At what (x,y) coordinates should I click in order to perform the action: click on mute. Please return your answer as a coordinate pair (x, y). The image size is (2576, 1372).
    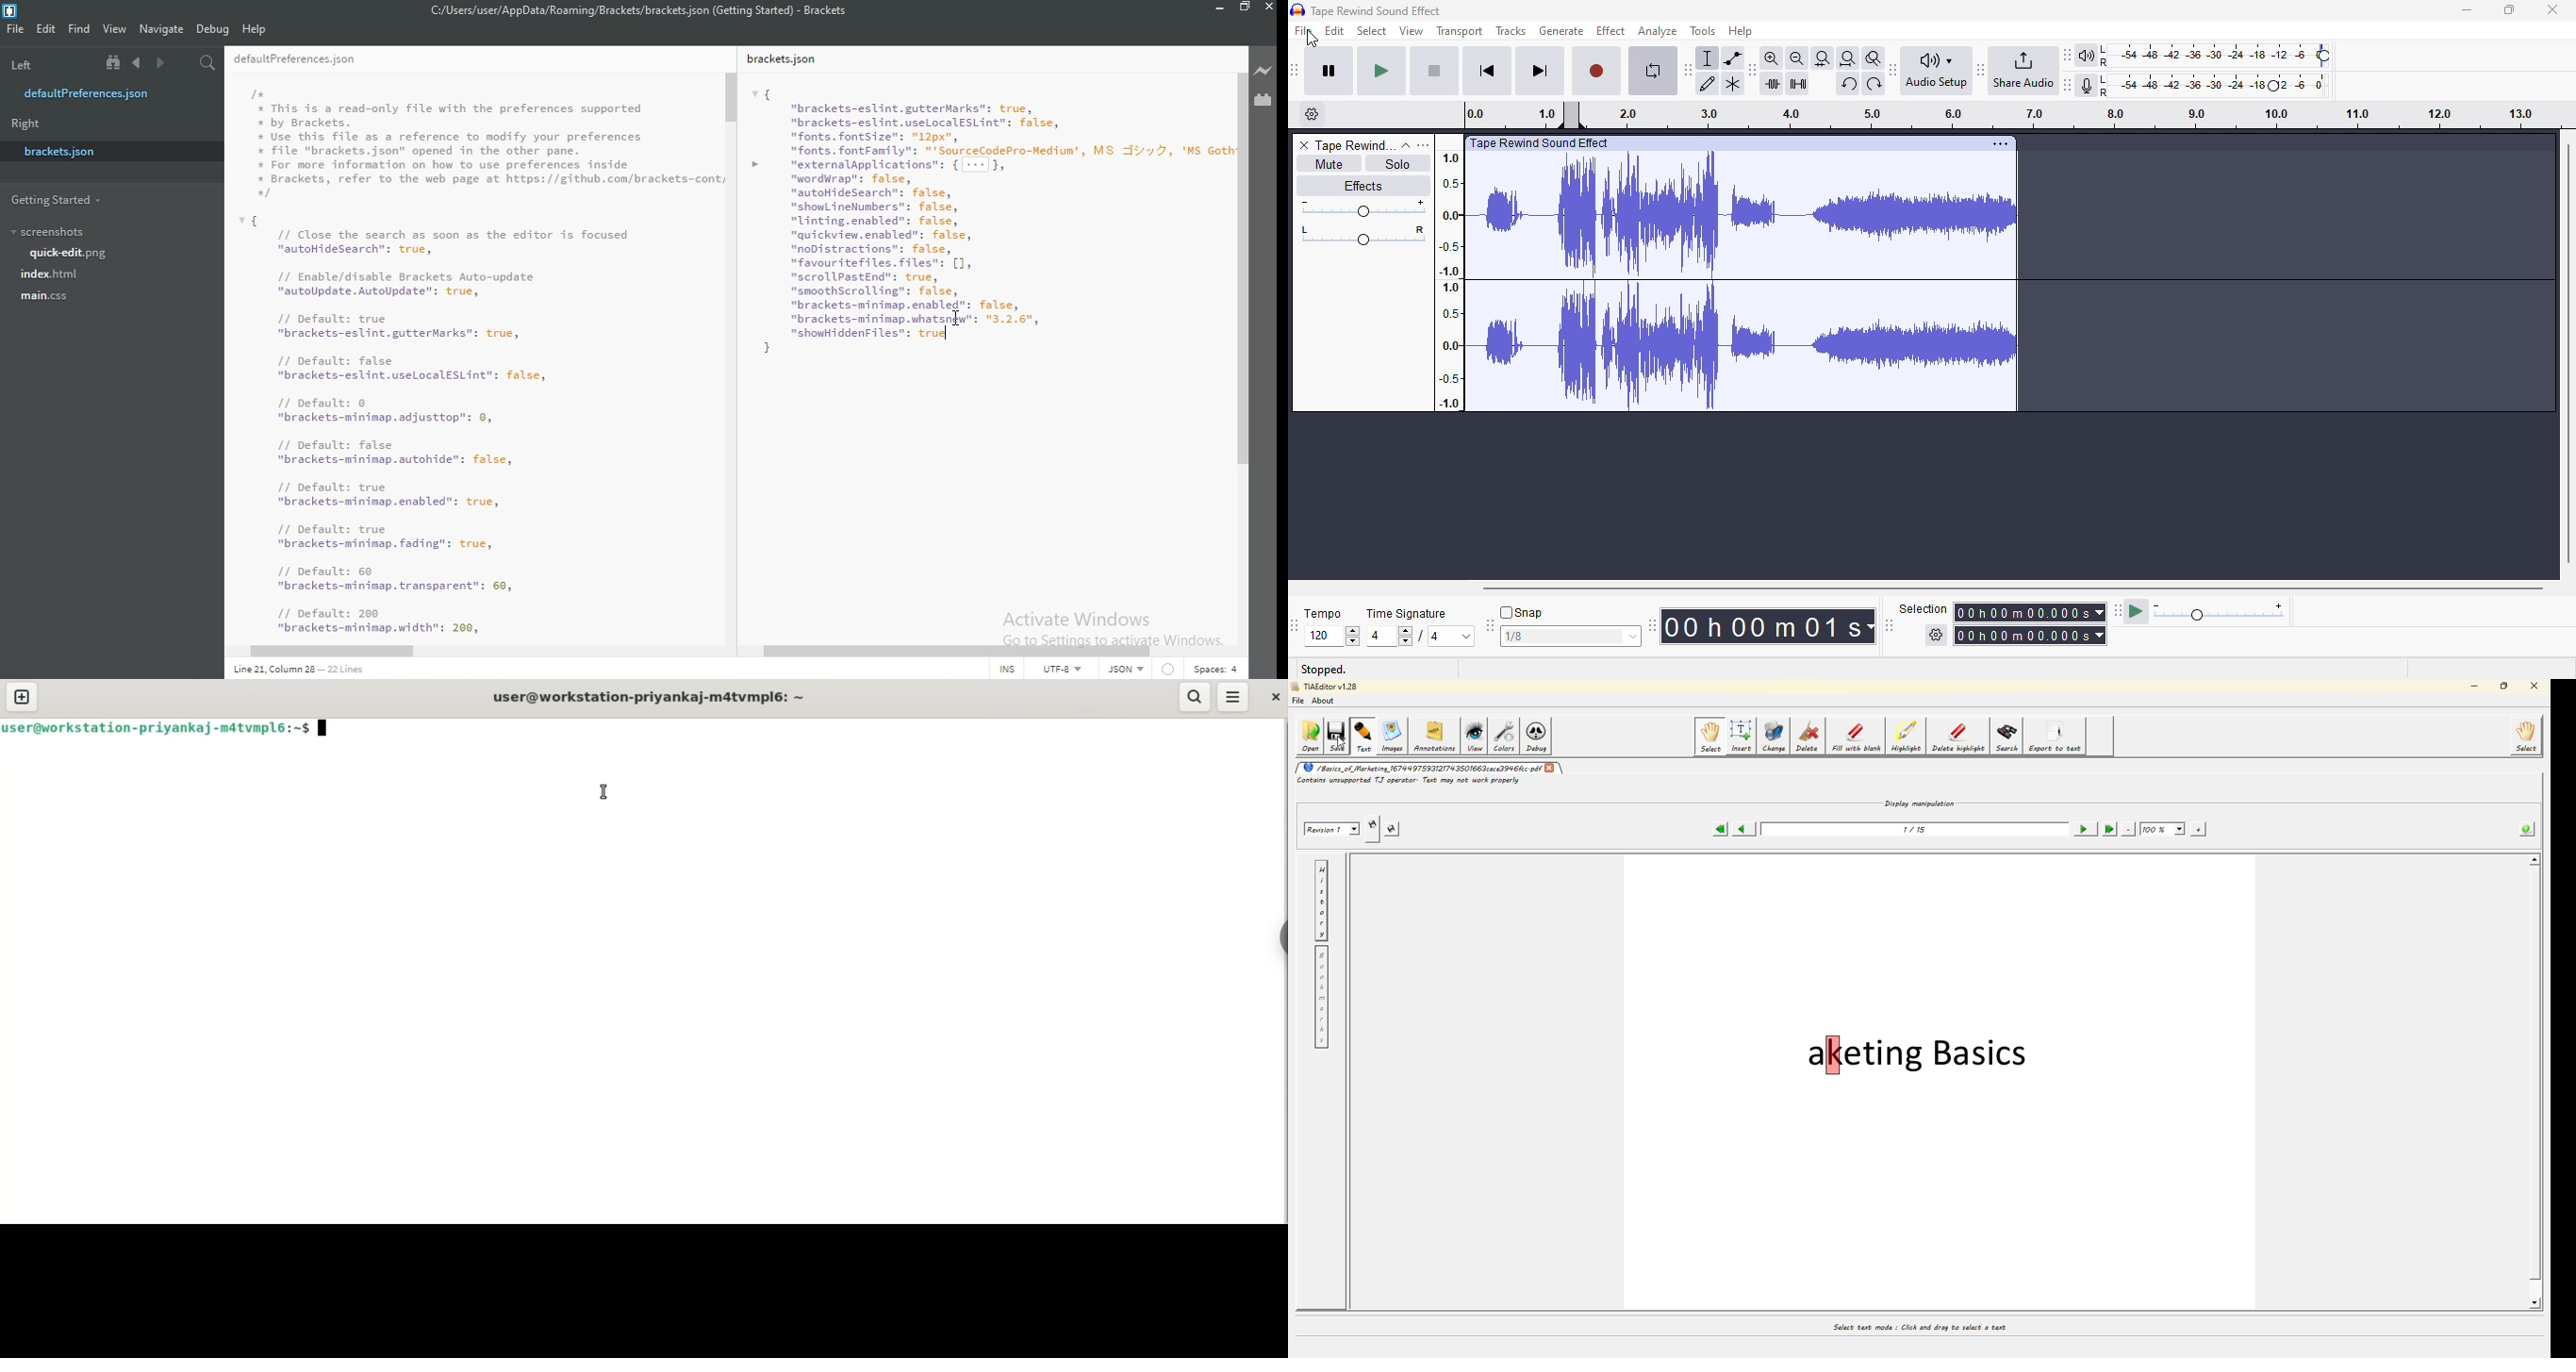
    Looking at the image, I should click on (1327, 163).